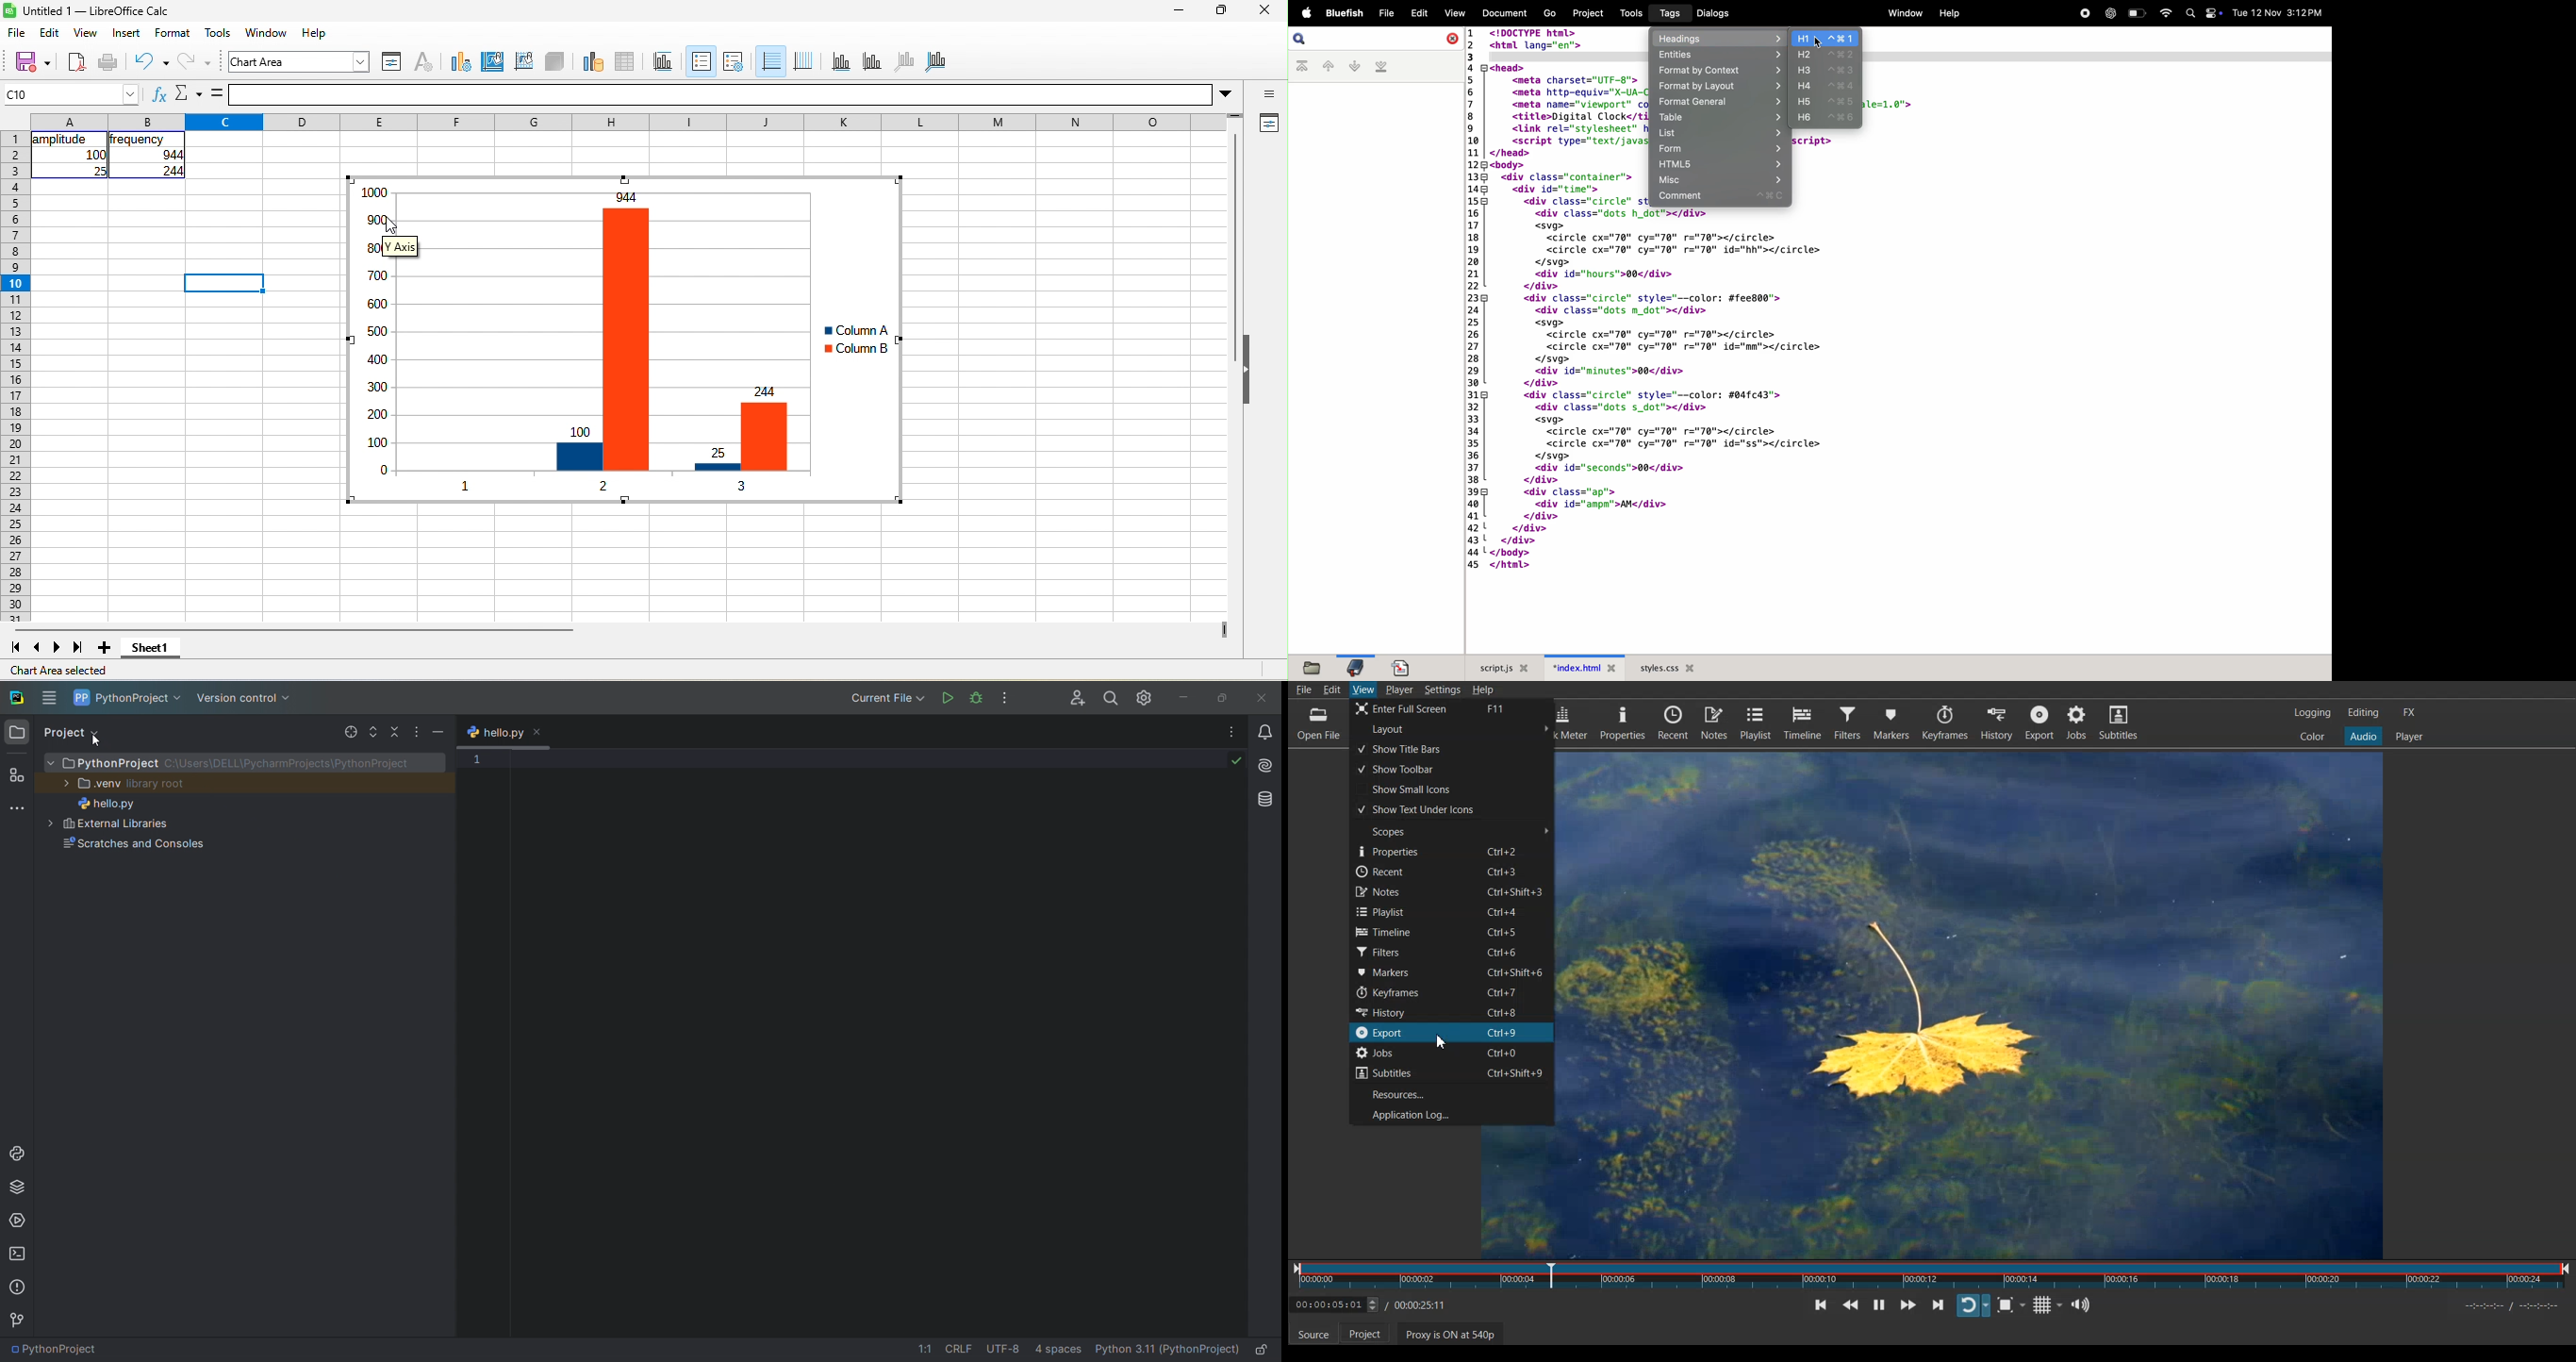 Image resolution: width=2576 pixels, height=1372 pixels. Describe the element at coordinates (1451, 1334) in the screenshot. I see `Proxy is ON at 540p` at that location.